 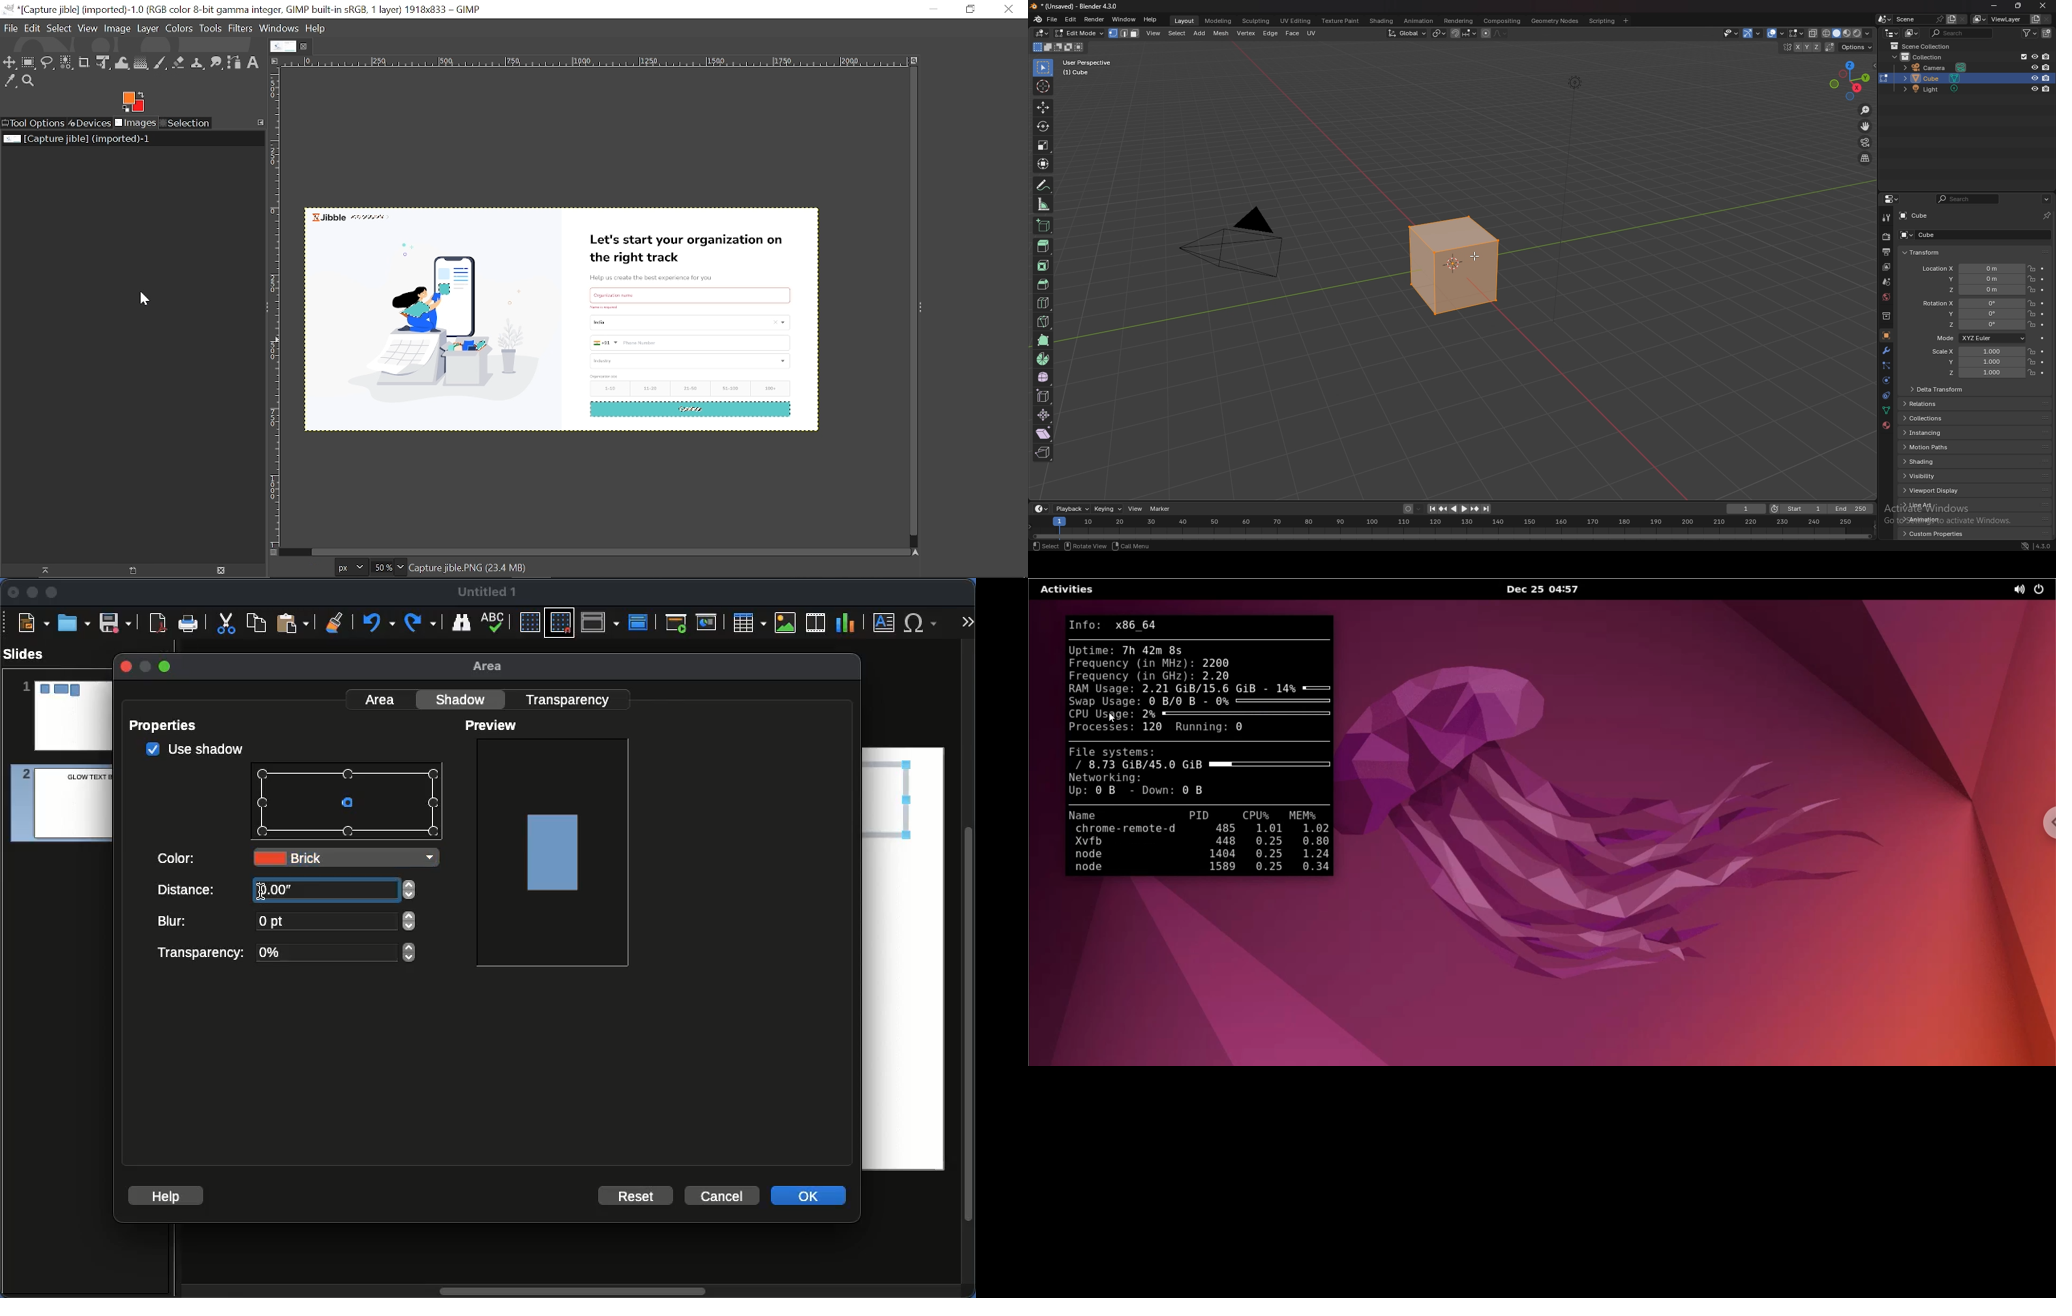 I want to click on display mode, so click(x=1912, y=33).